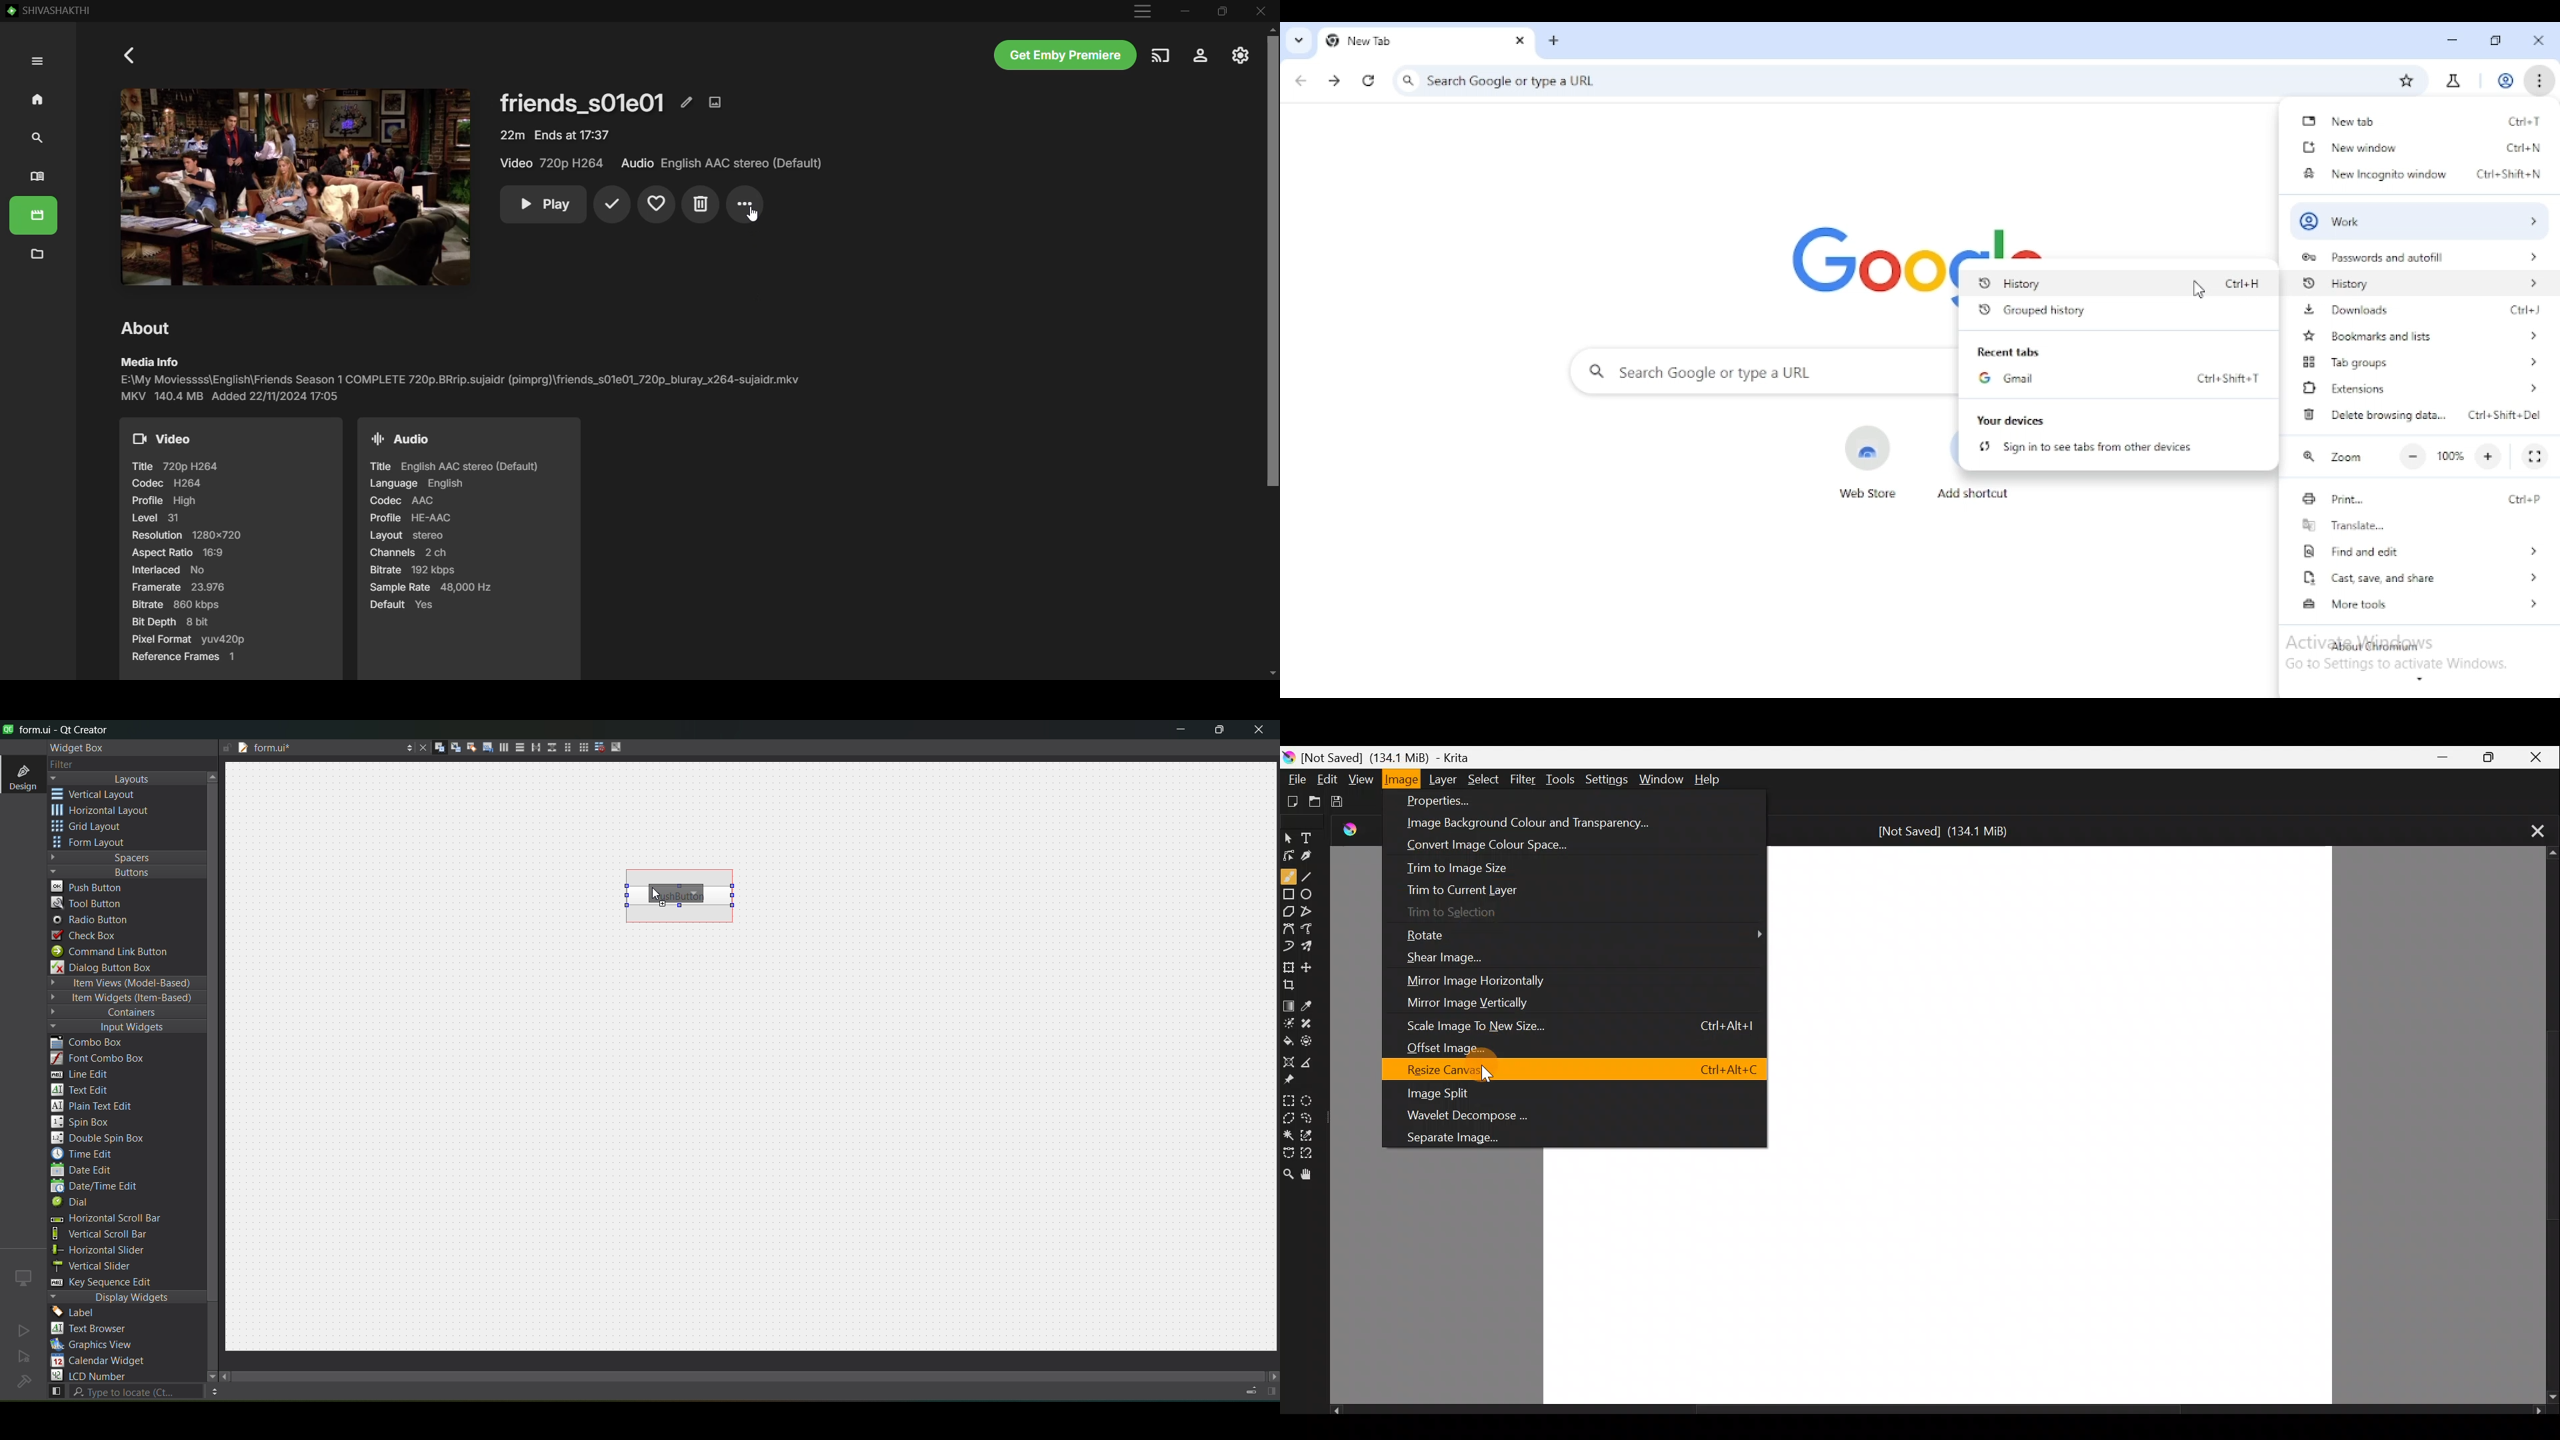 The width and height of the screenshot is (2576, 1456). Describe the element at coordinates (2346, 147) in the screenshot. I see `new window` at that location.